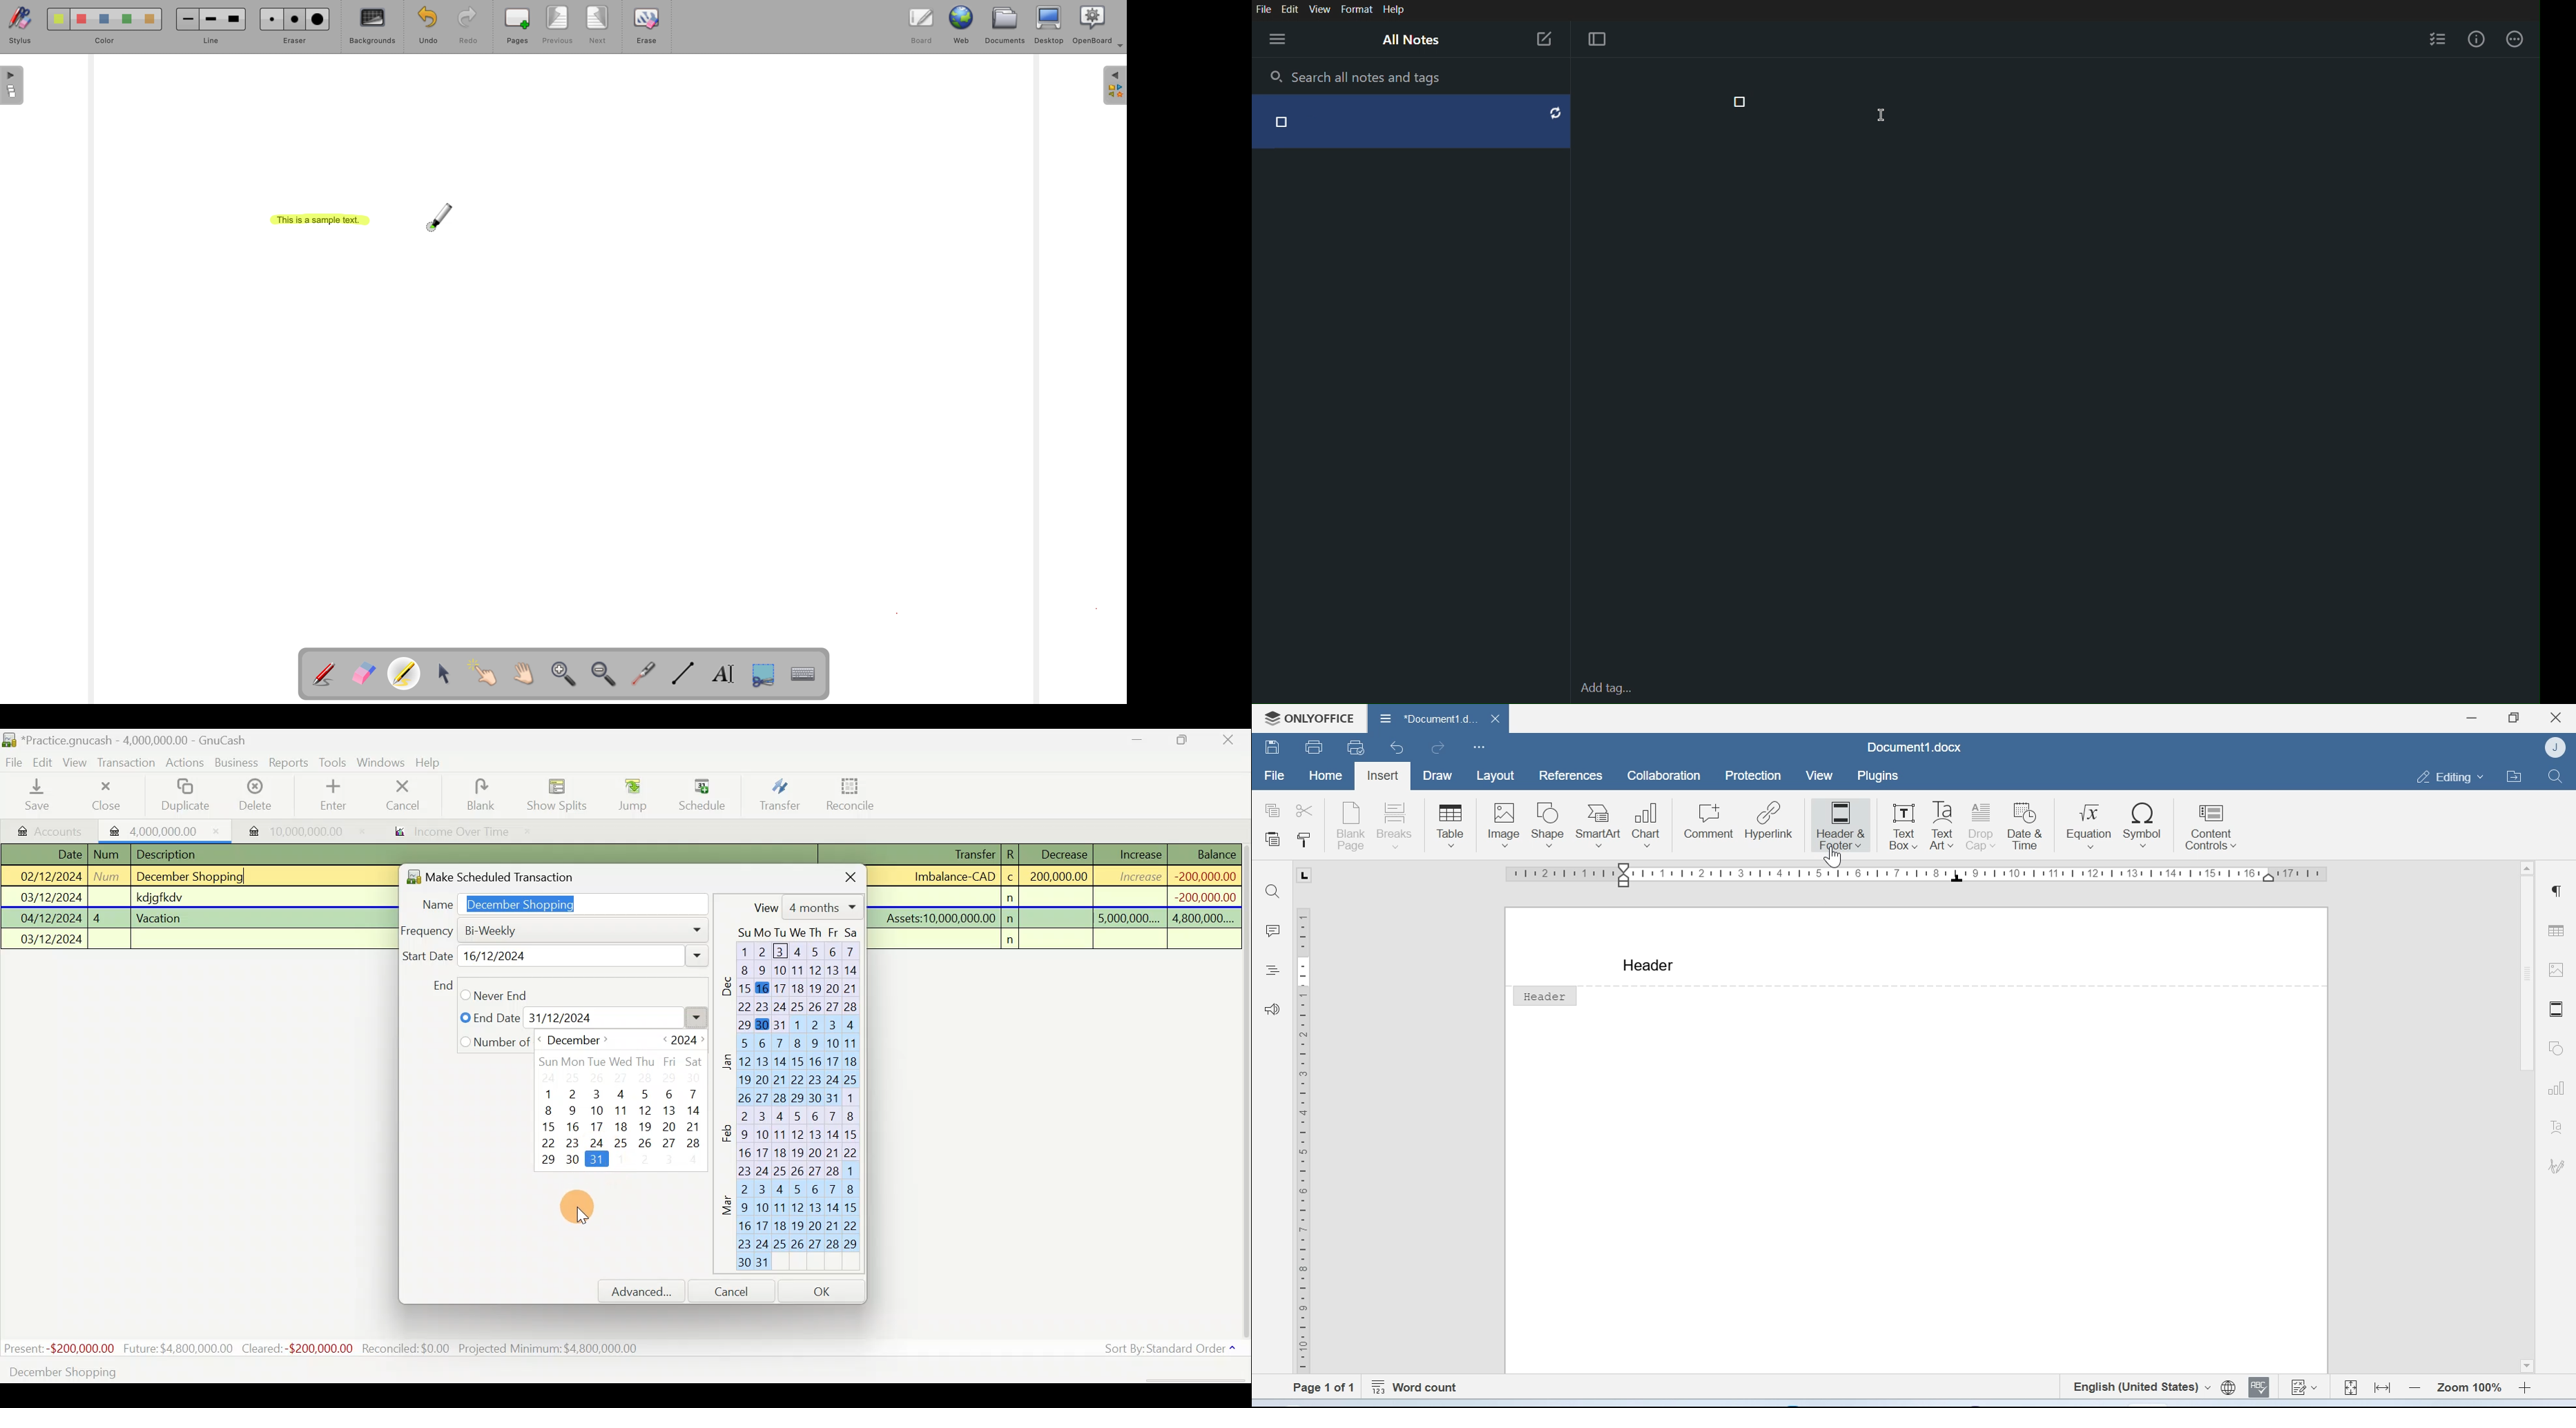 This screenshot has width=2576, height=1428. I want to click on Advanced, so click(648, 1291).